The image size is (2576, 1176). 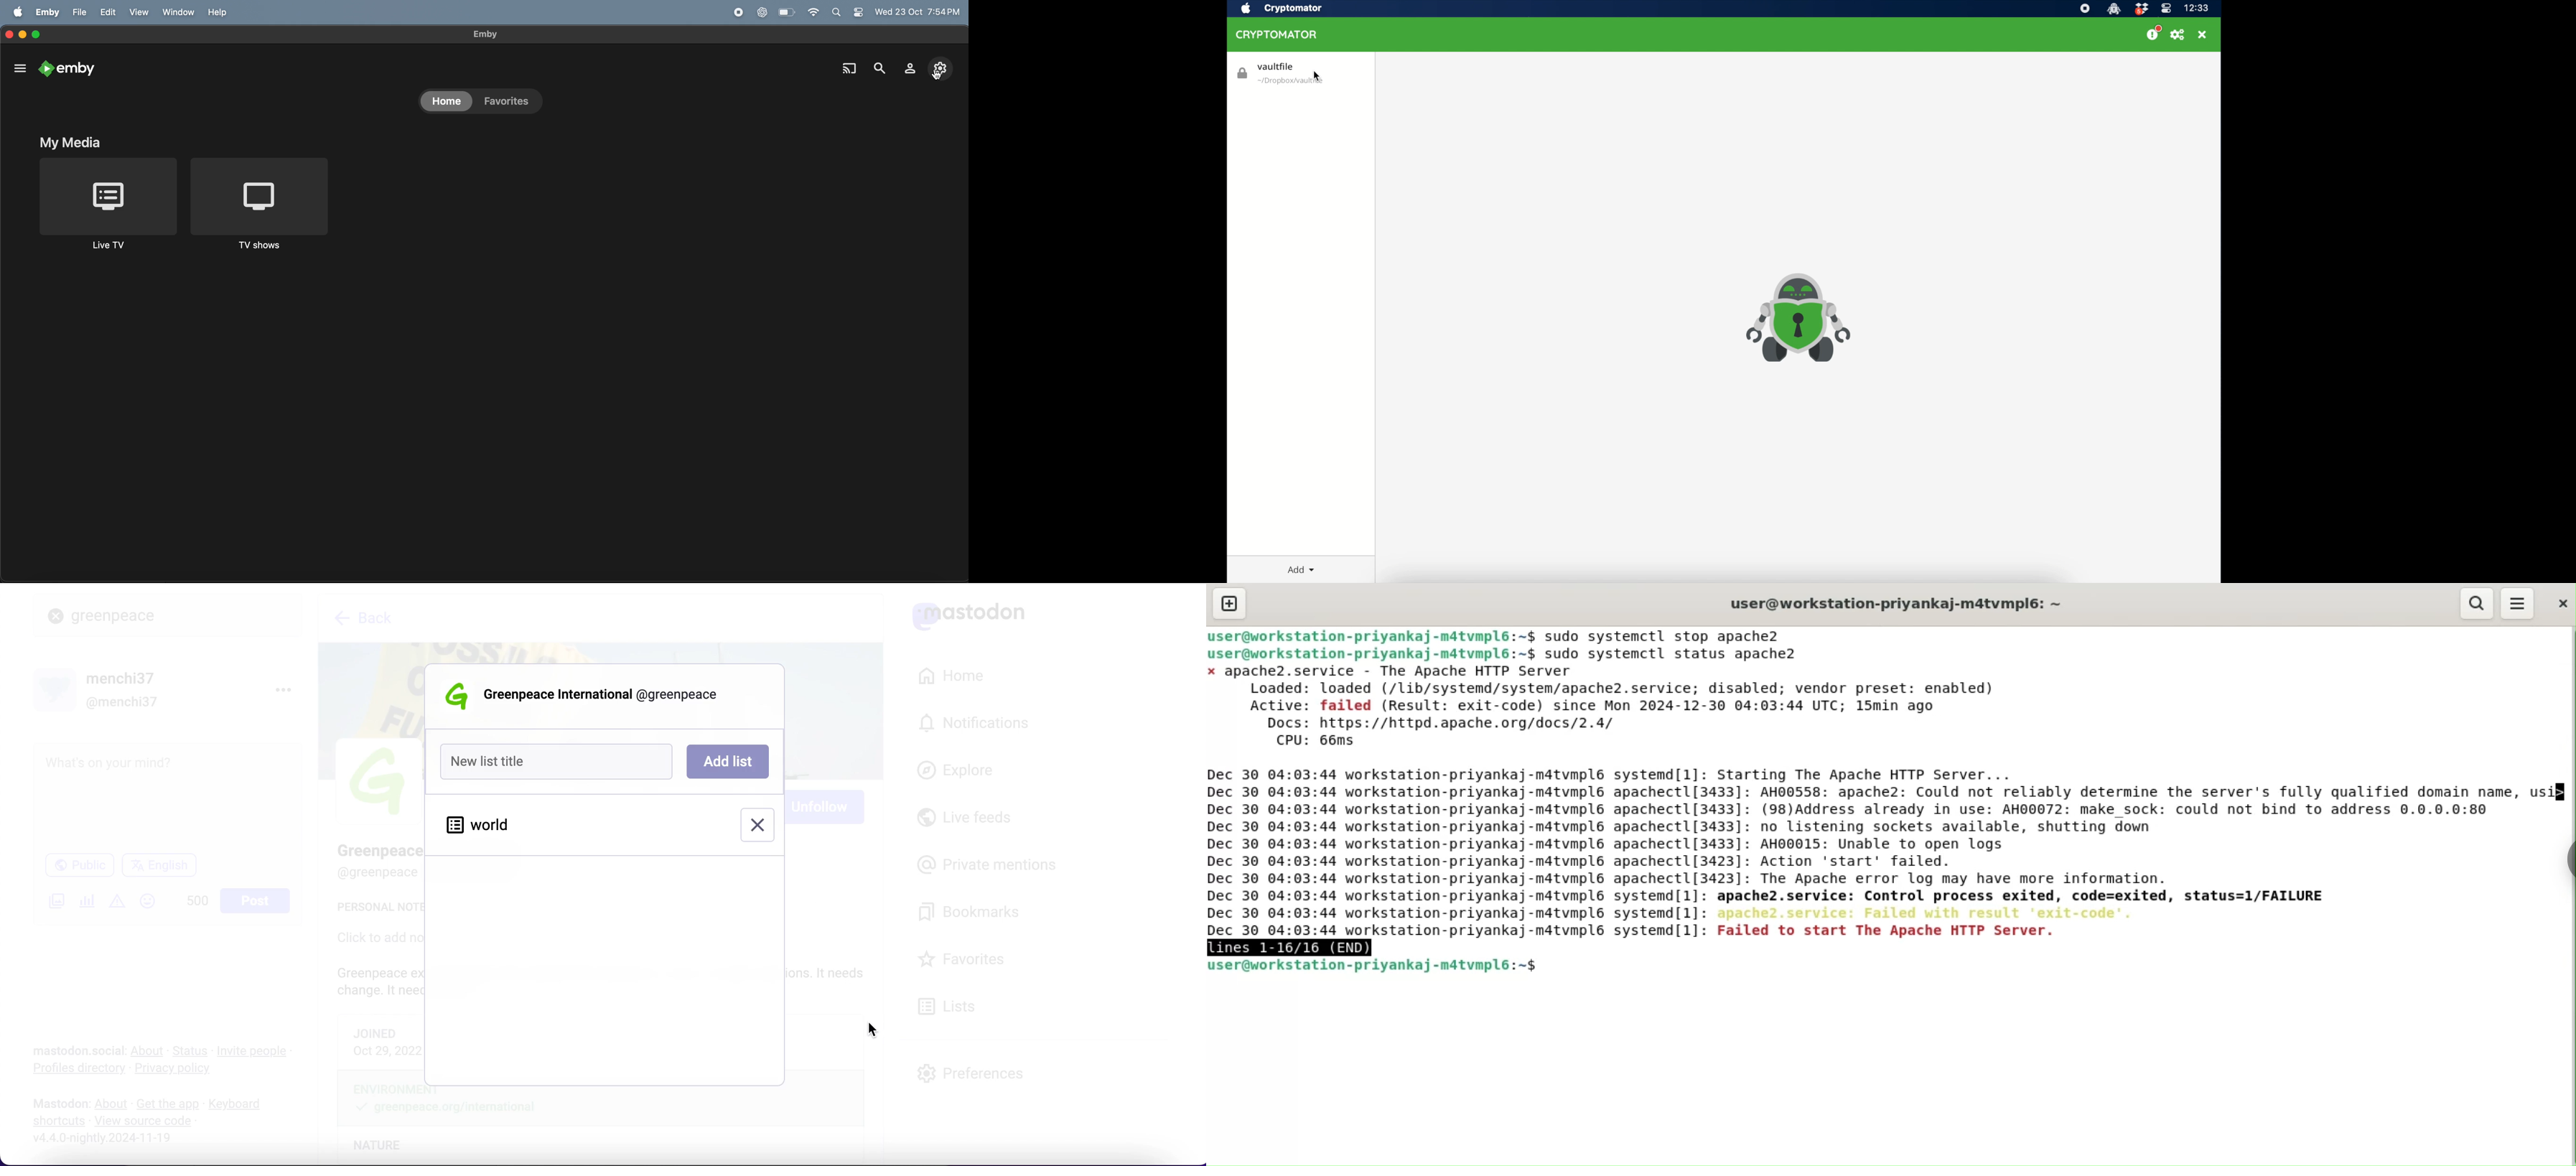 I want to click on 2024-11-19, so click(x=109, y=1137).